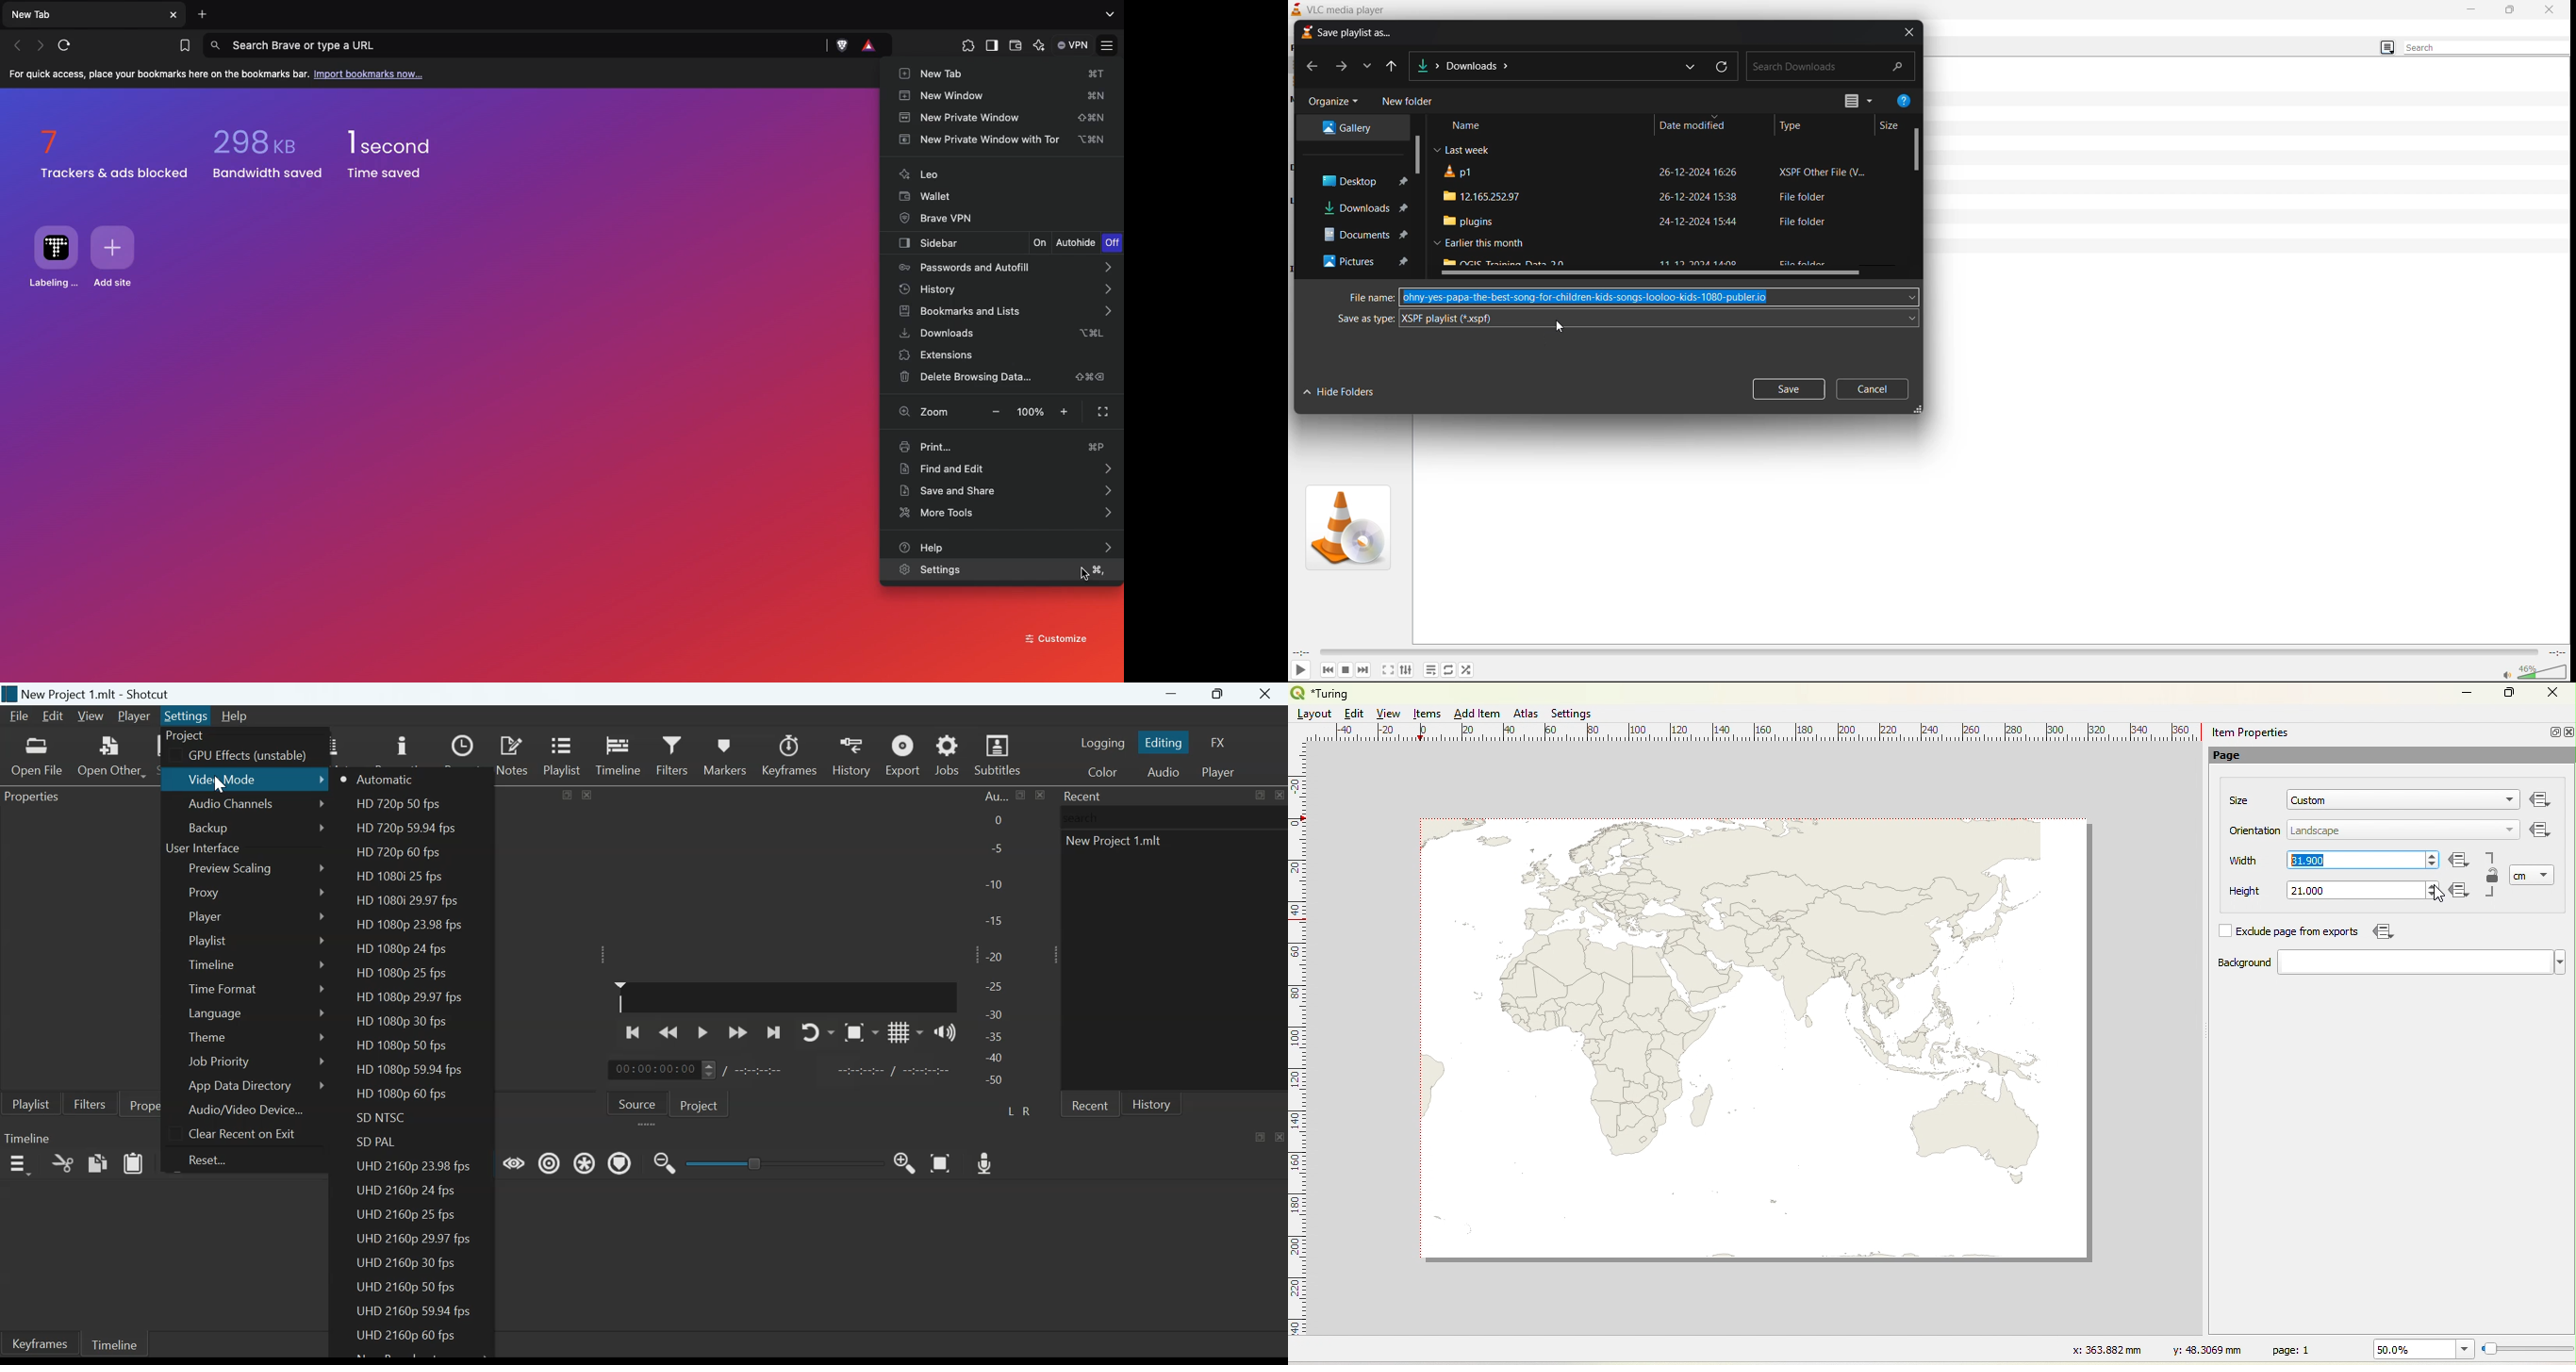  Describe the element at coordinates (1907, 33) in the screenshot. I see `close` at that location.